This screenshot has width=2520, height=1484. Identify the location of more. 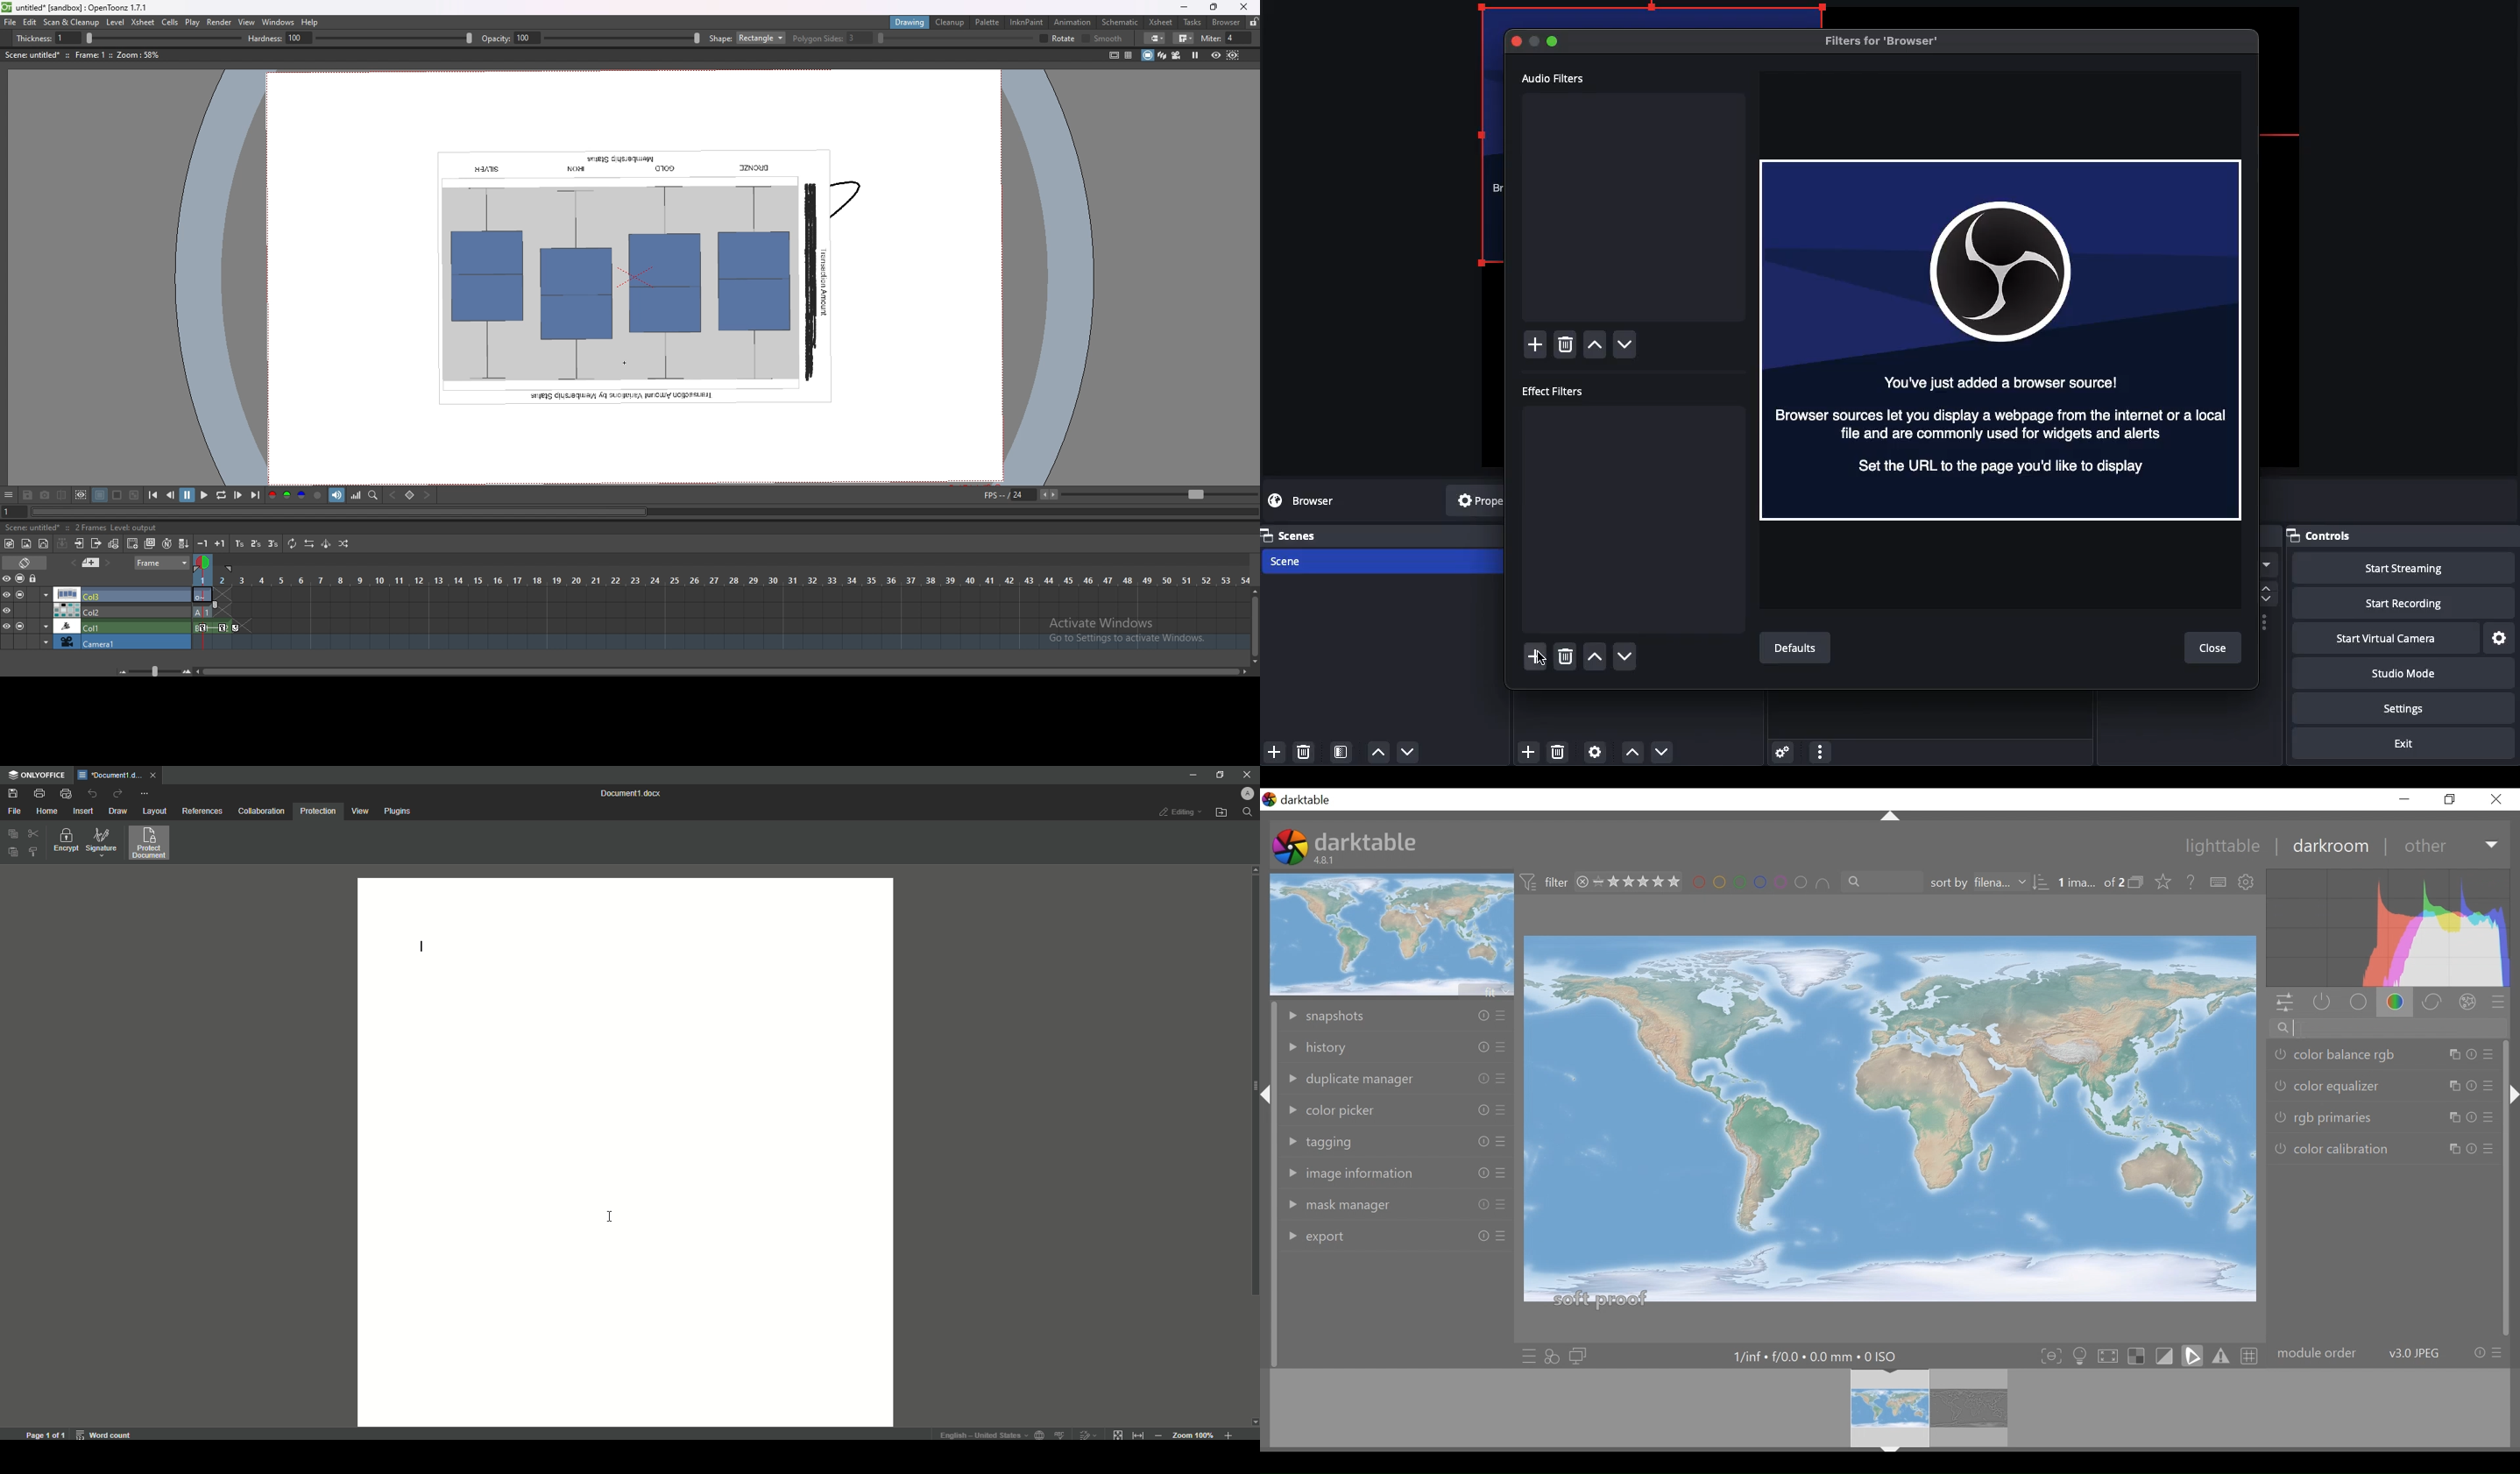
(2265, 563).